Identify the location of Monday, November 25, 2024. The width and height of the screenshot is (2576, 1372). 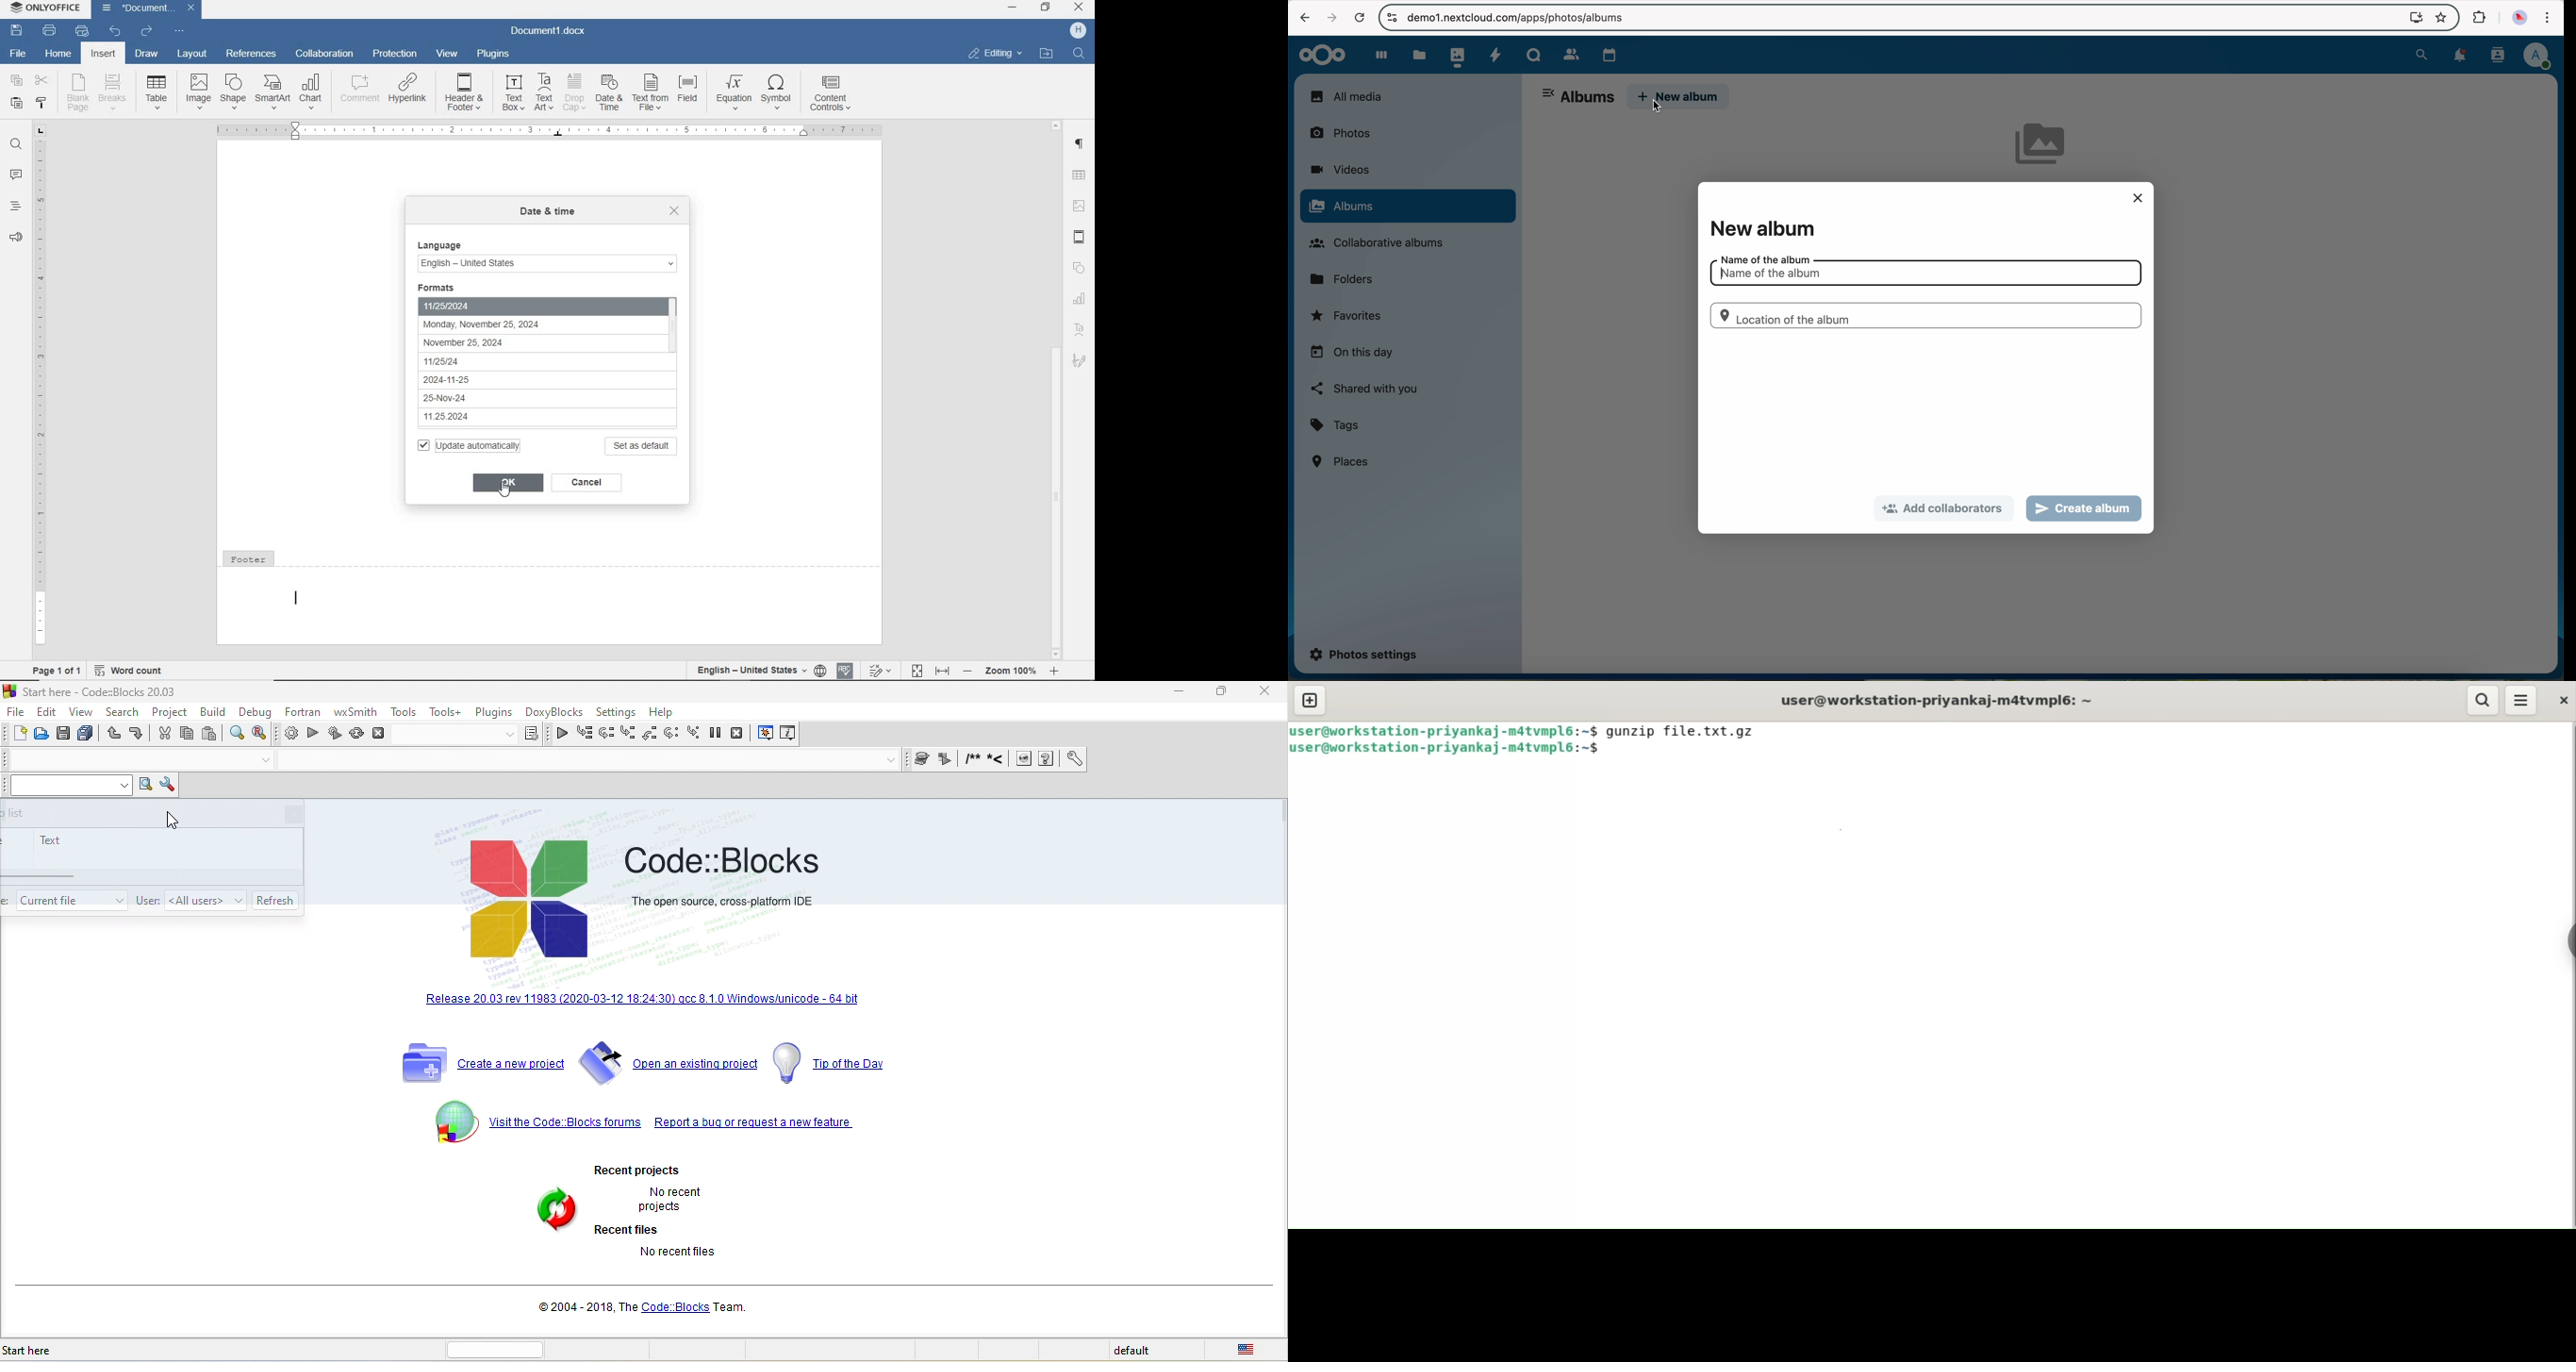
(506, 325).